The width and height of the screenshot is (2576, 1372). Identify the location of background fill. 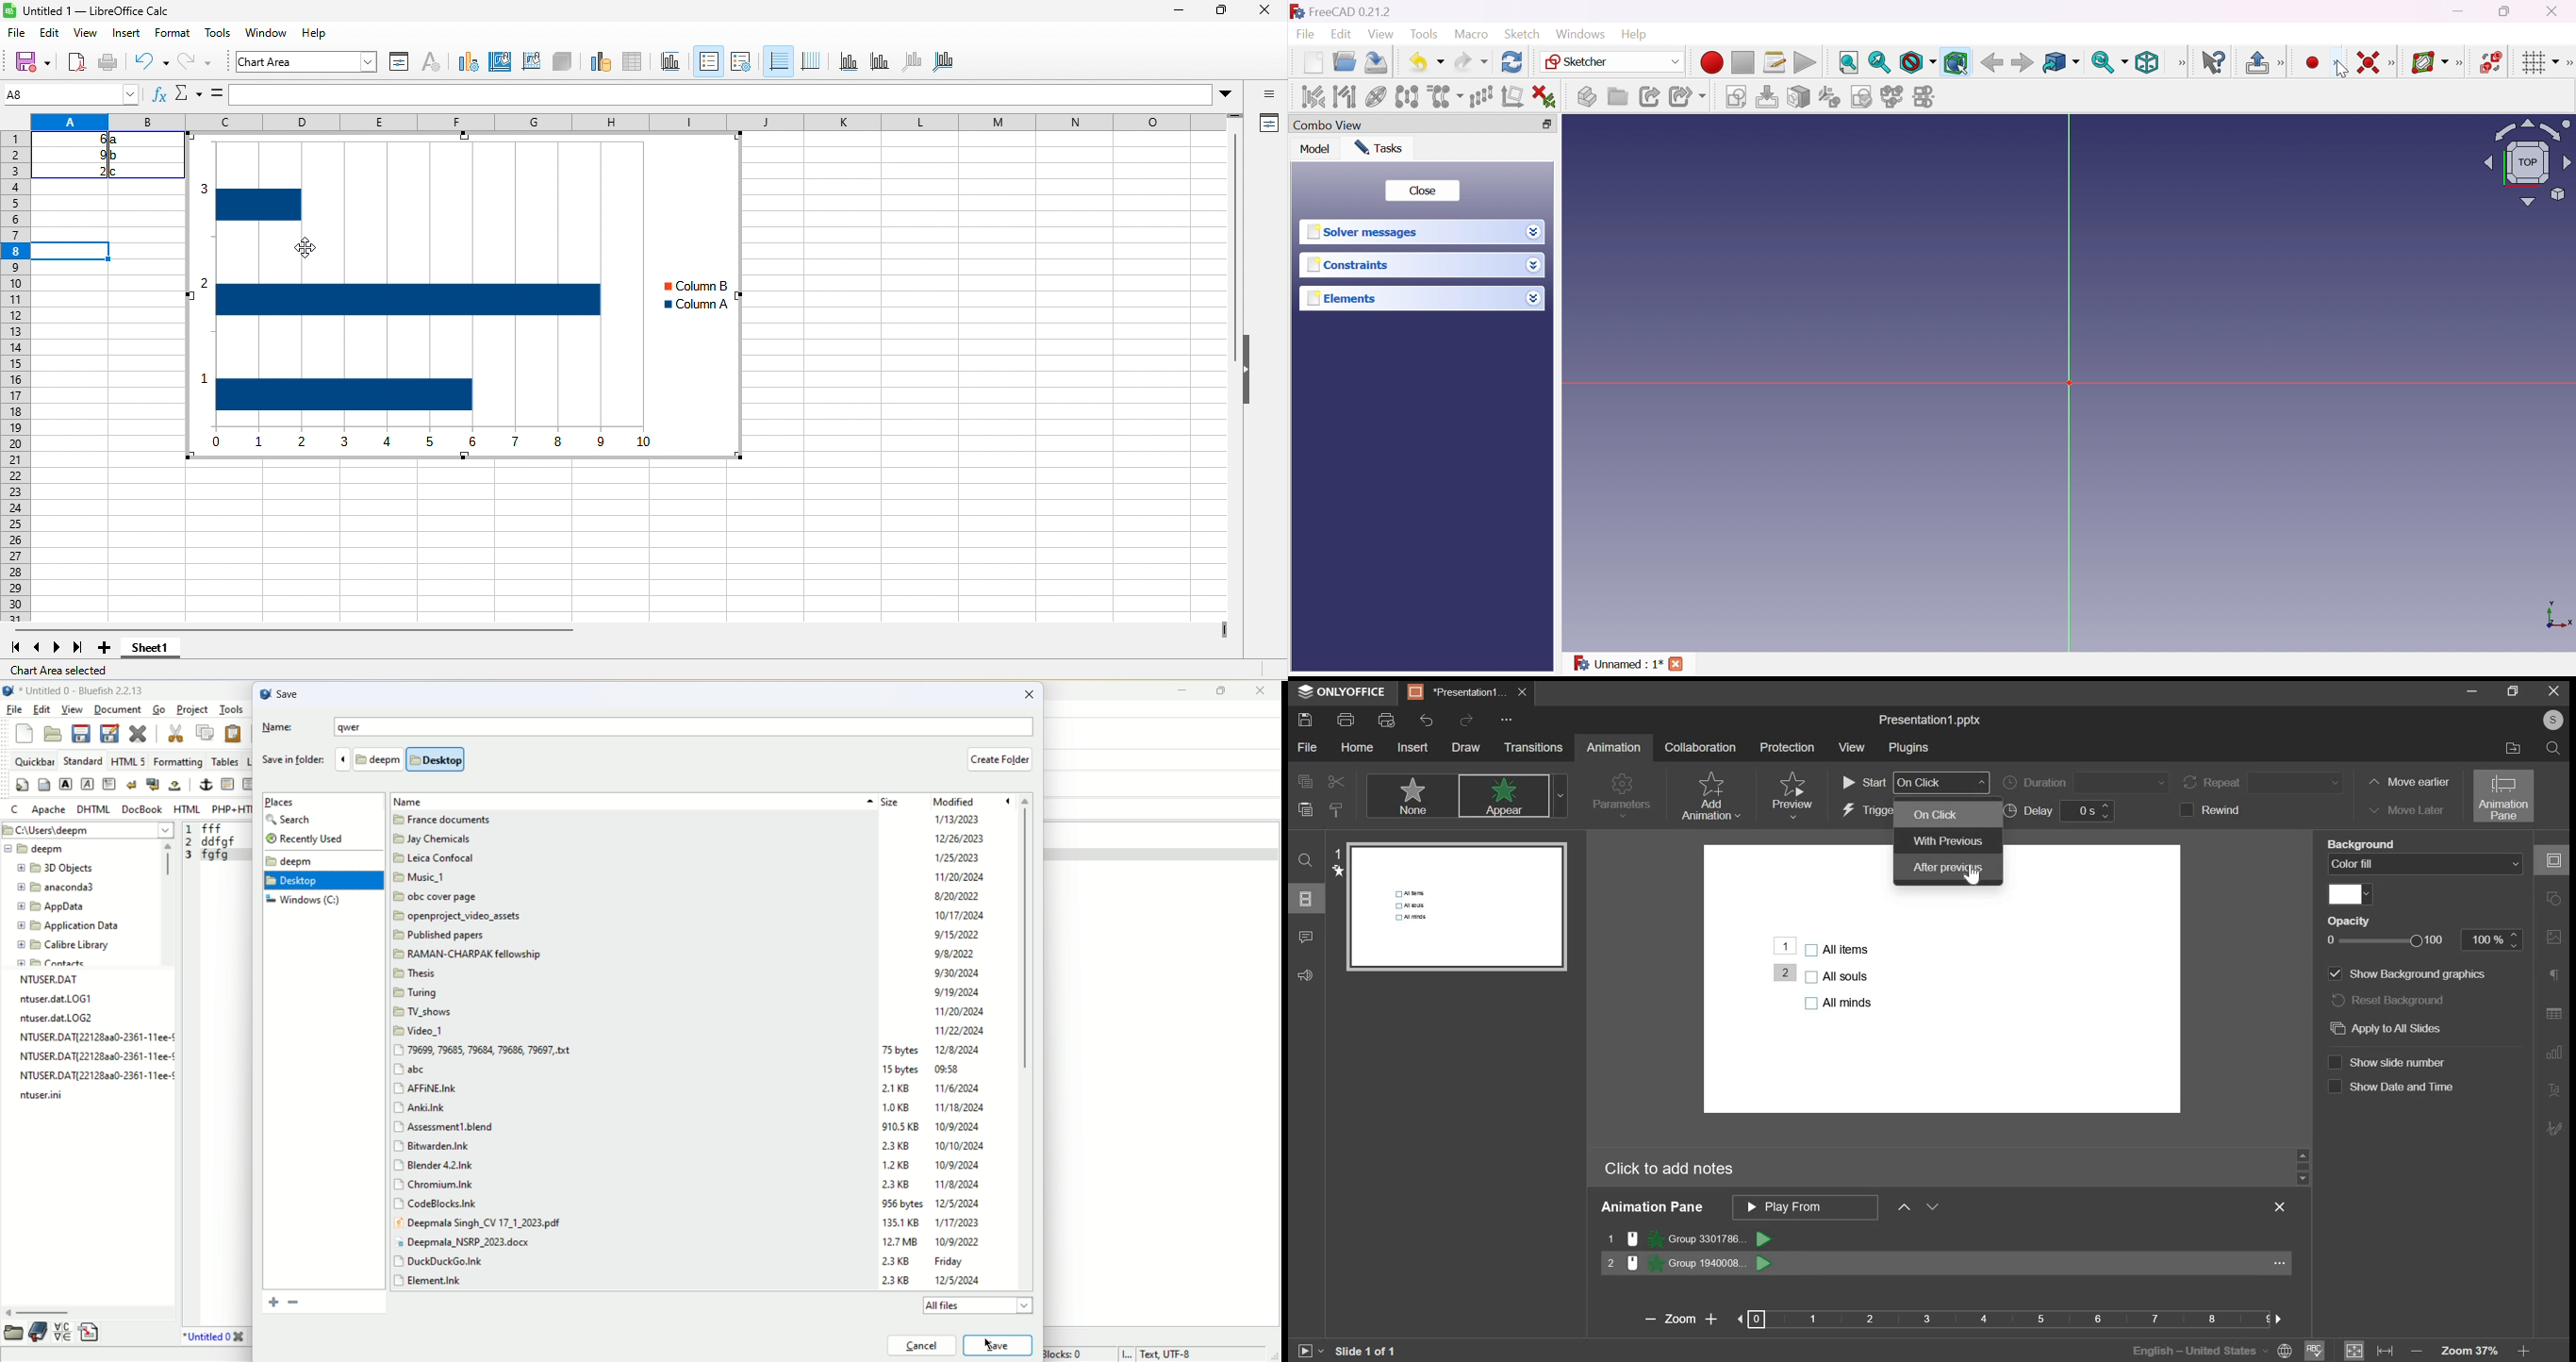
(2428, 864).